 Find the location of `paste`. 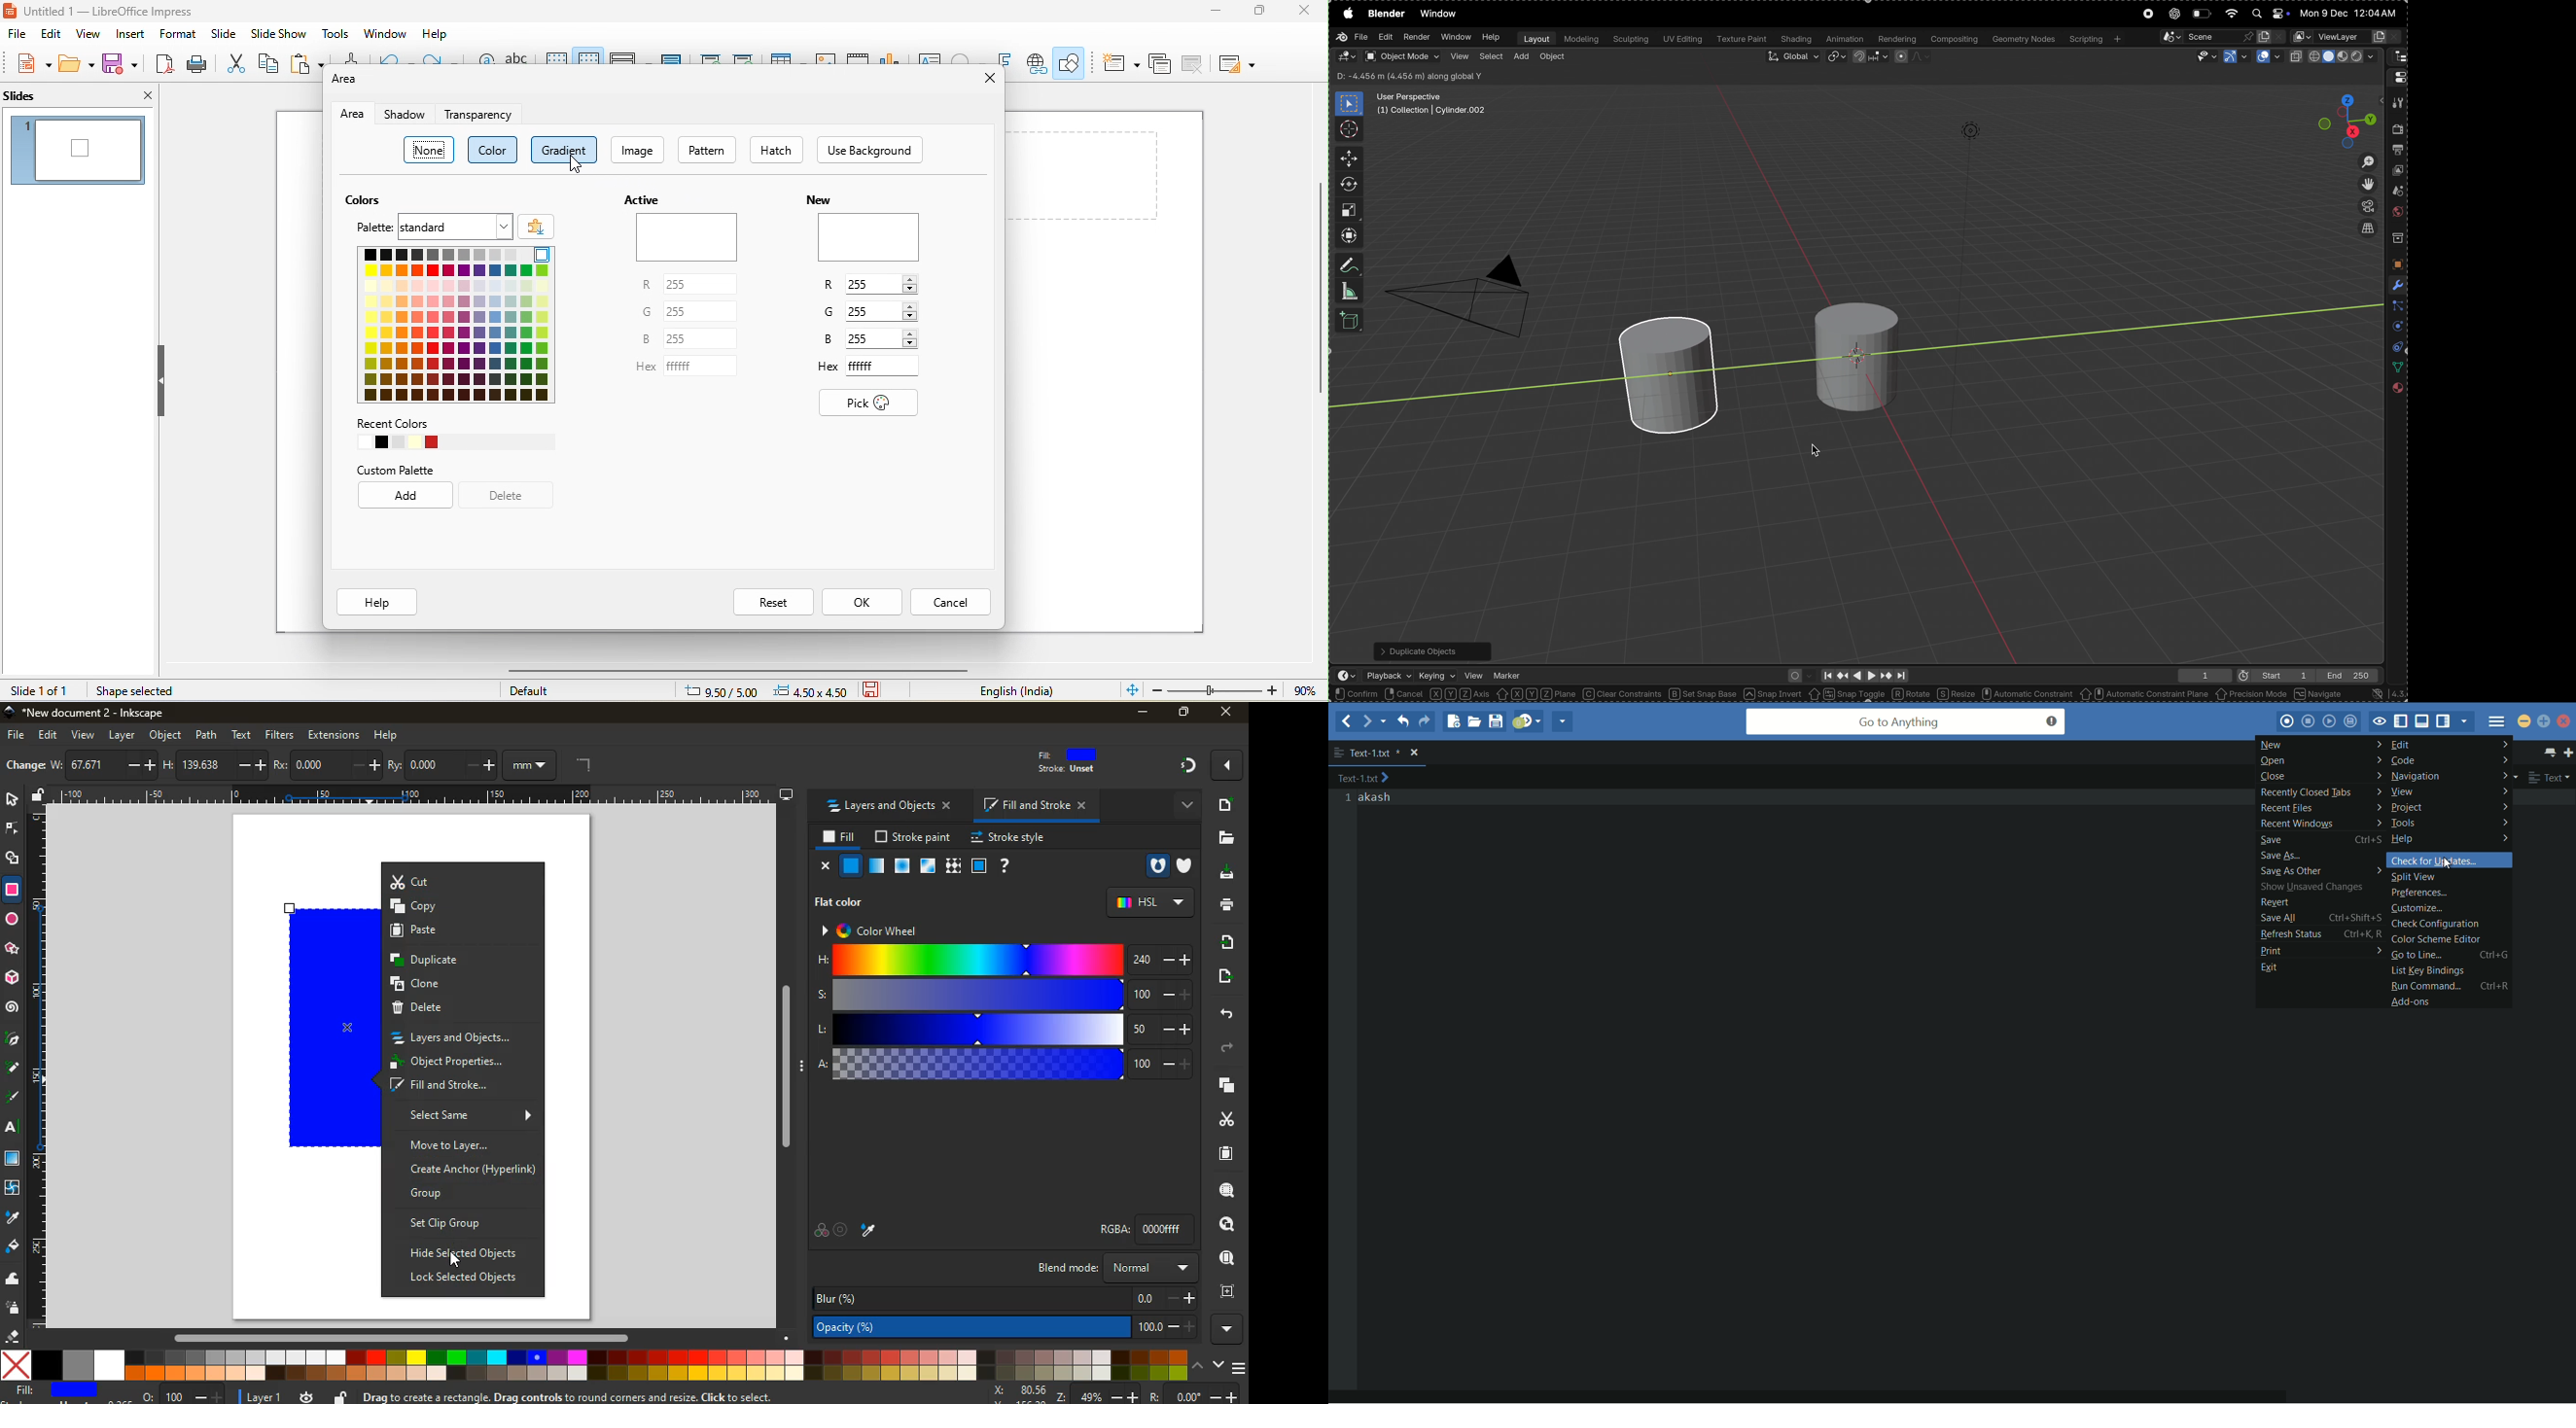

paste is located at coordinates (462, 931).